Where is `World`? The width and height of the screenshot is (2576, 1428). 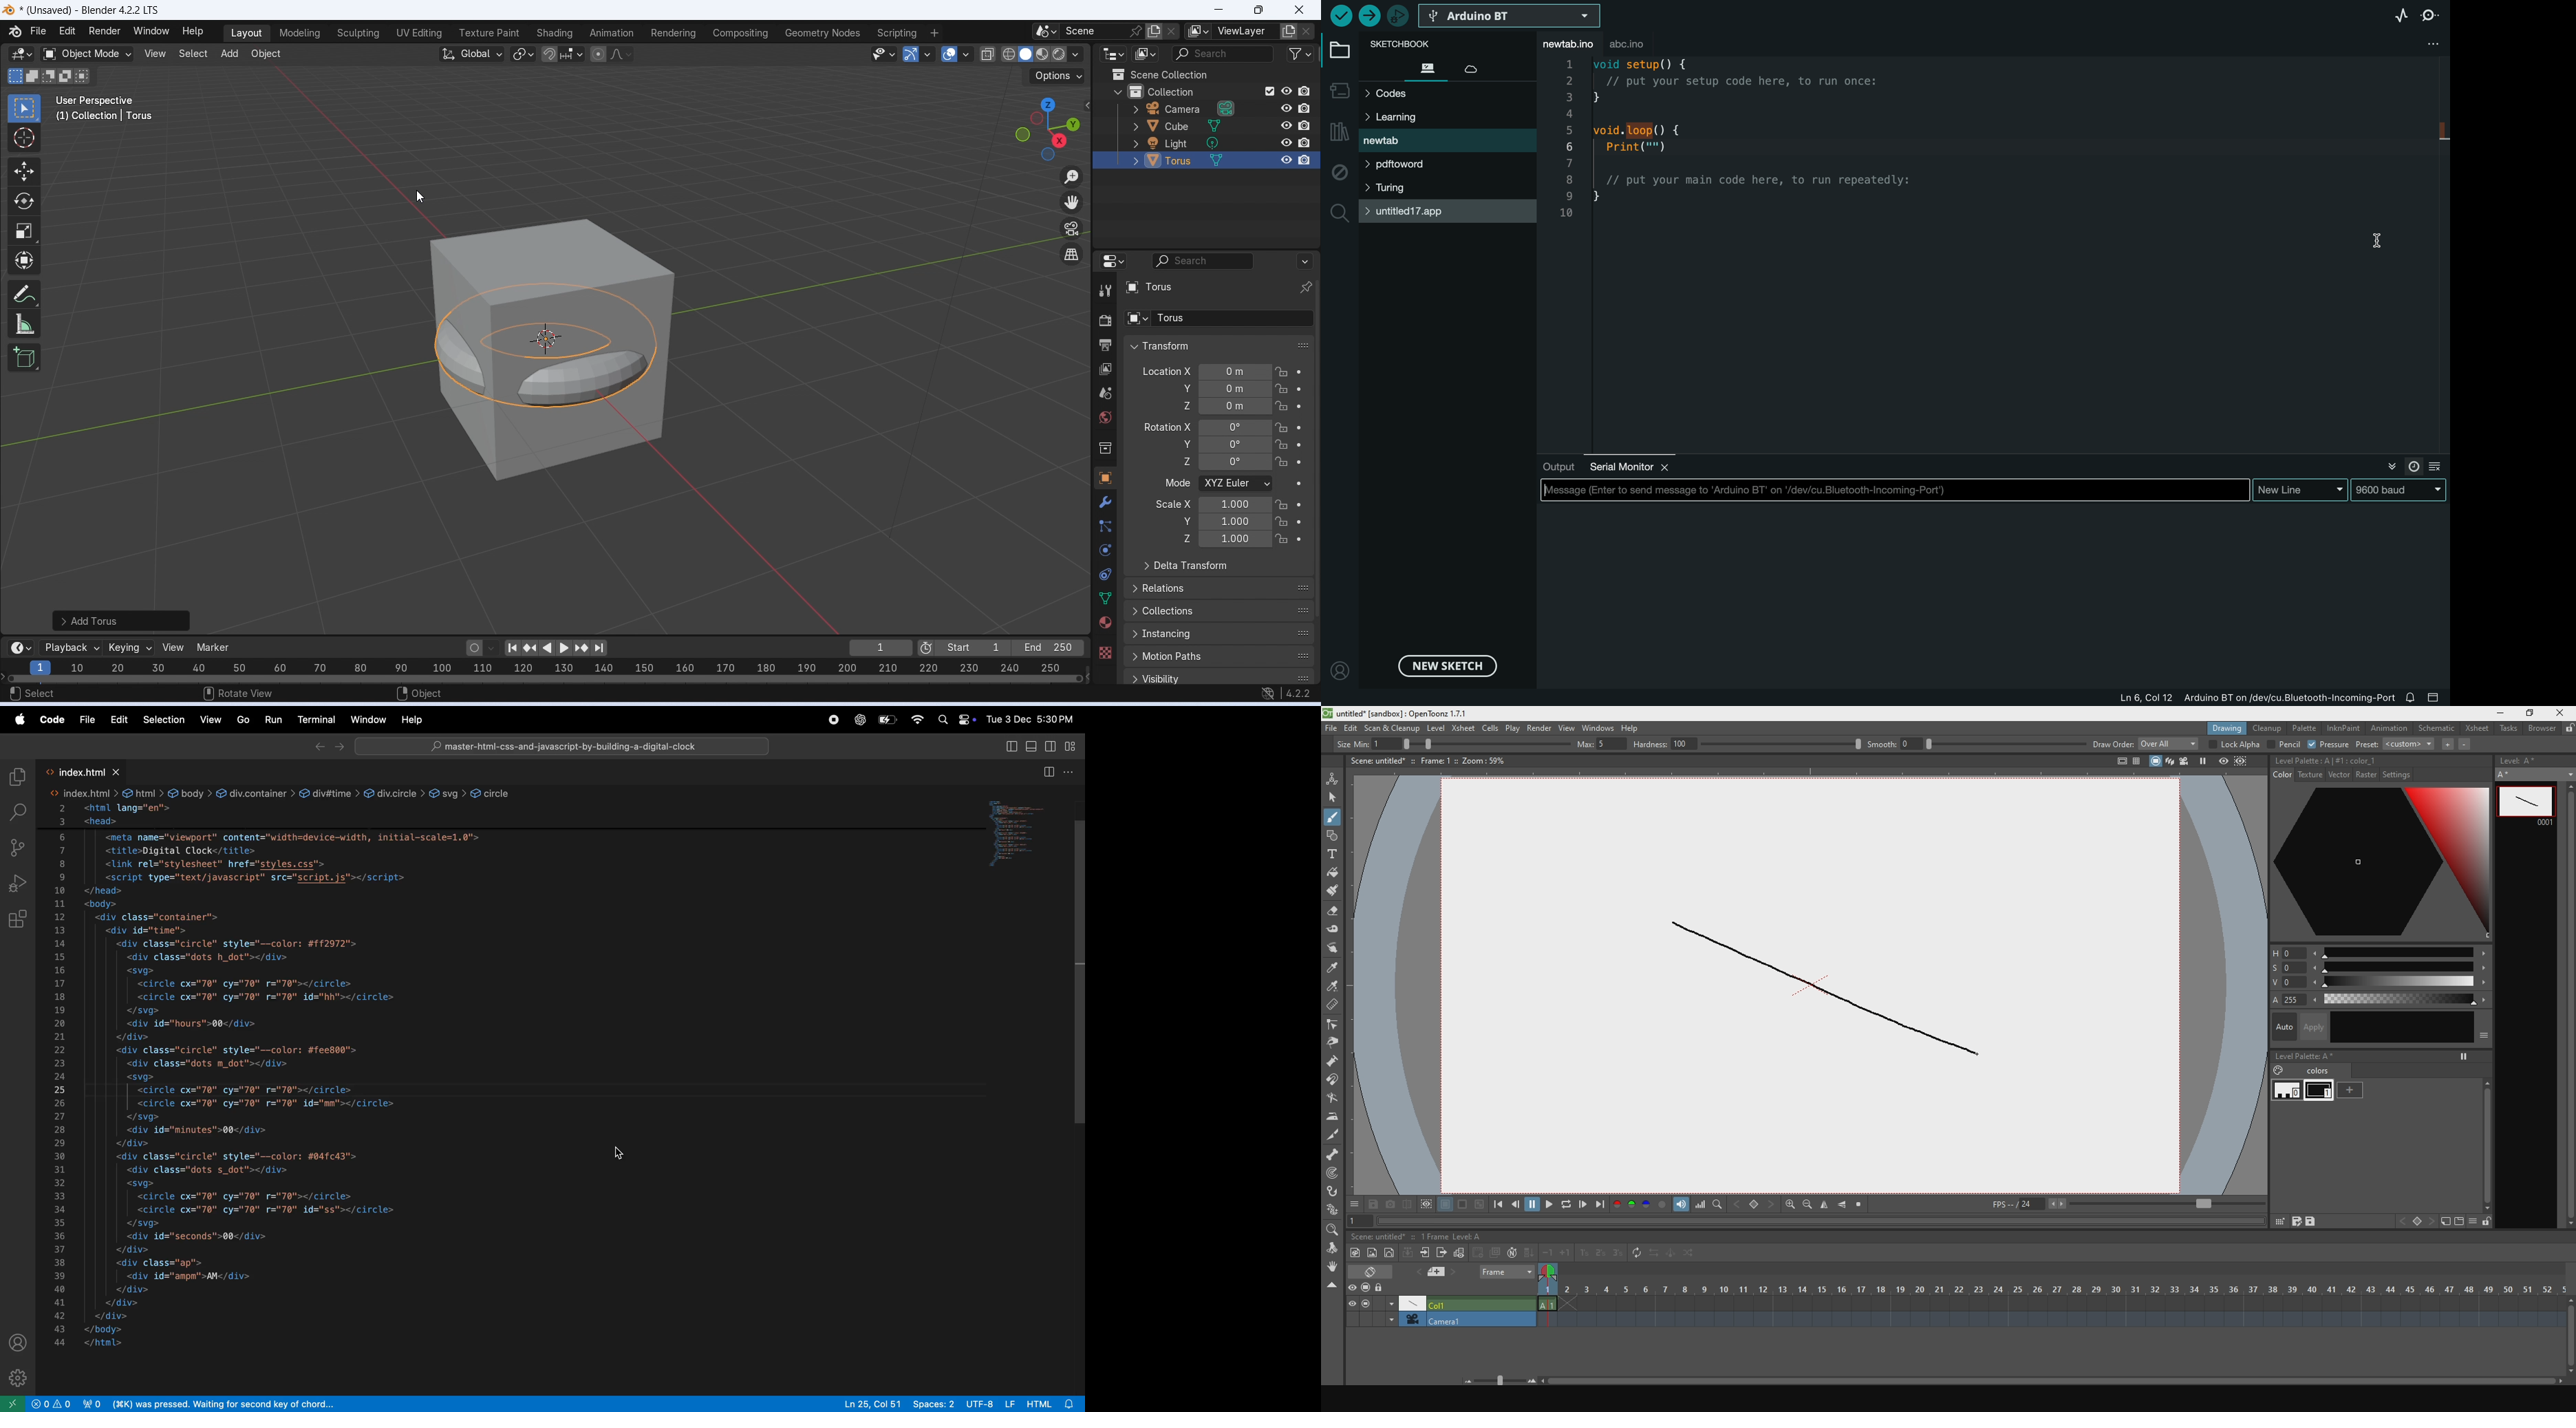 World is located at coordinates (1104, 417).